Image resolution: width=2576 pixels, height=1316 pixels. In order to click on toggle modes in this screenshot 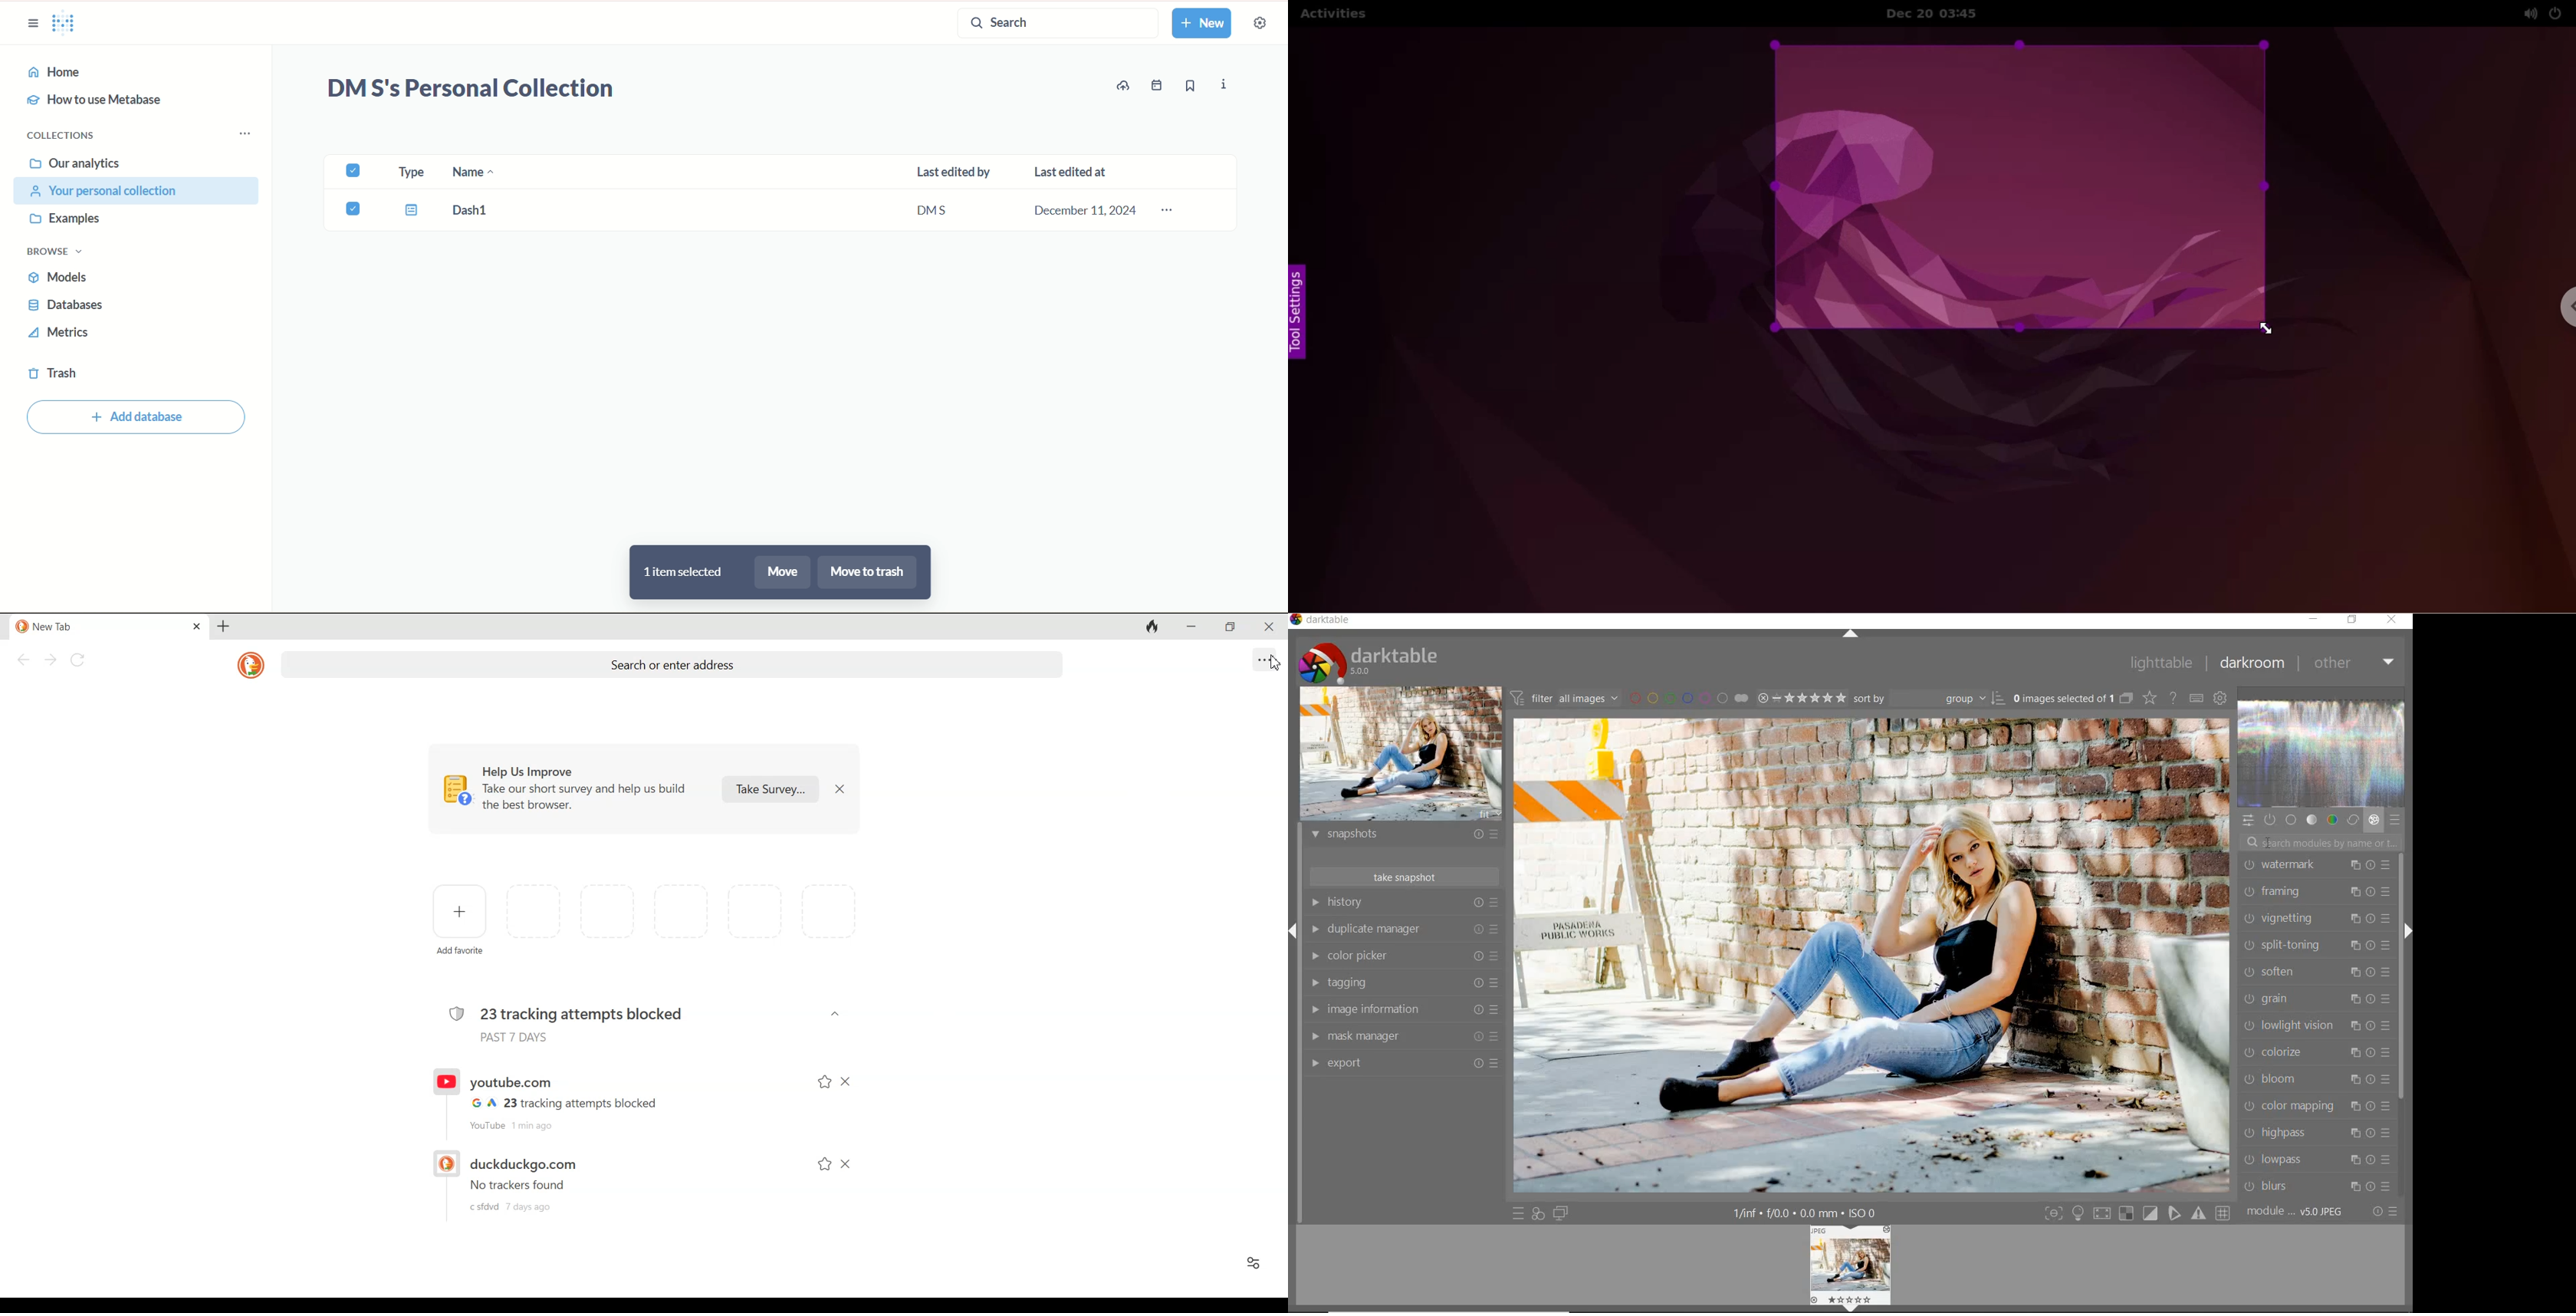, I will do `click(2135, 1214)`.